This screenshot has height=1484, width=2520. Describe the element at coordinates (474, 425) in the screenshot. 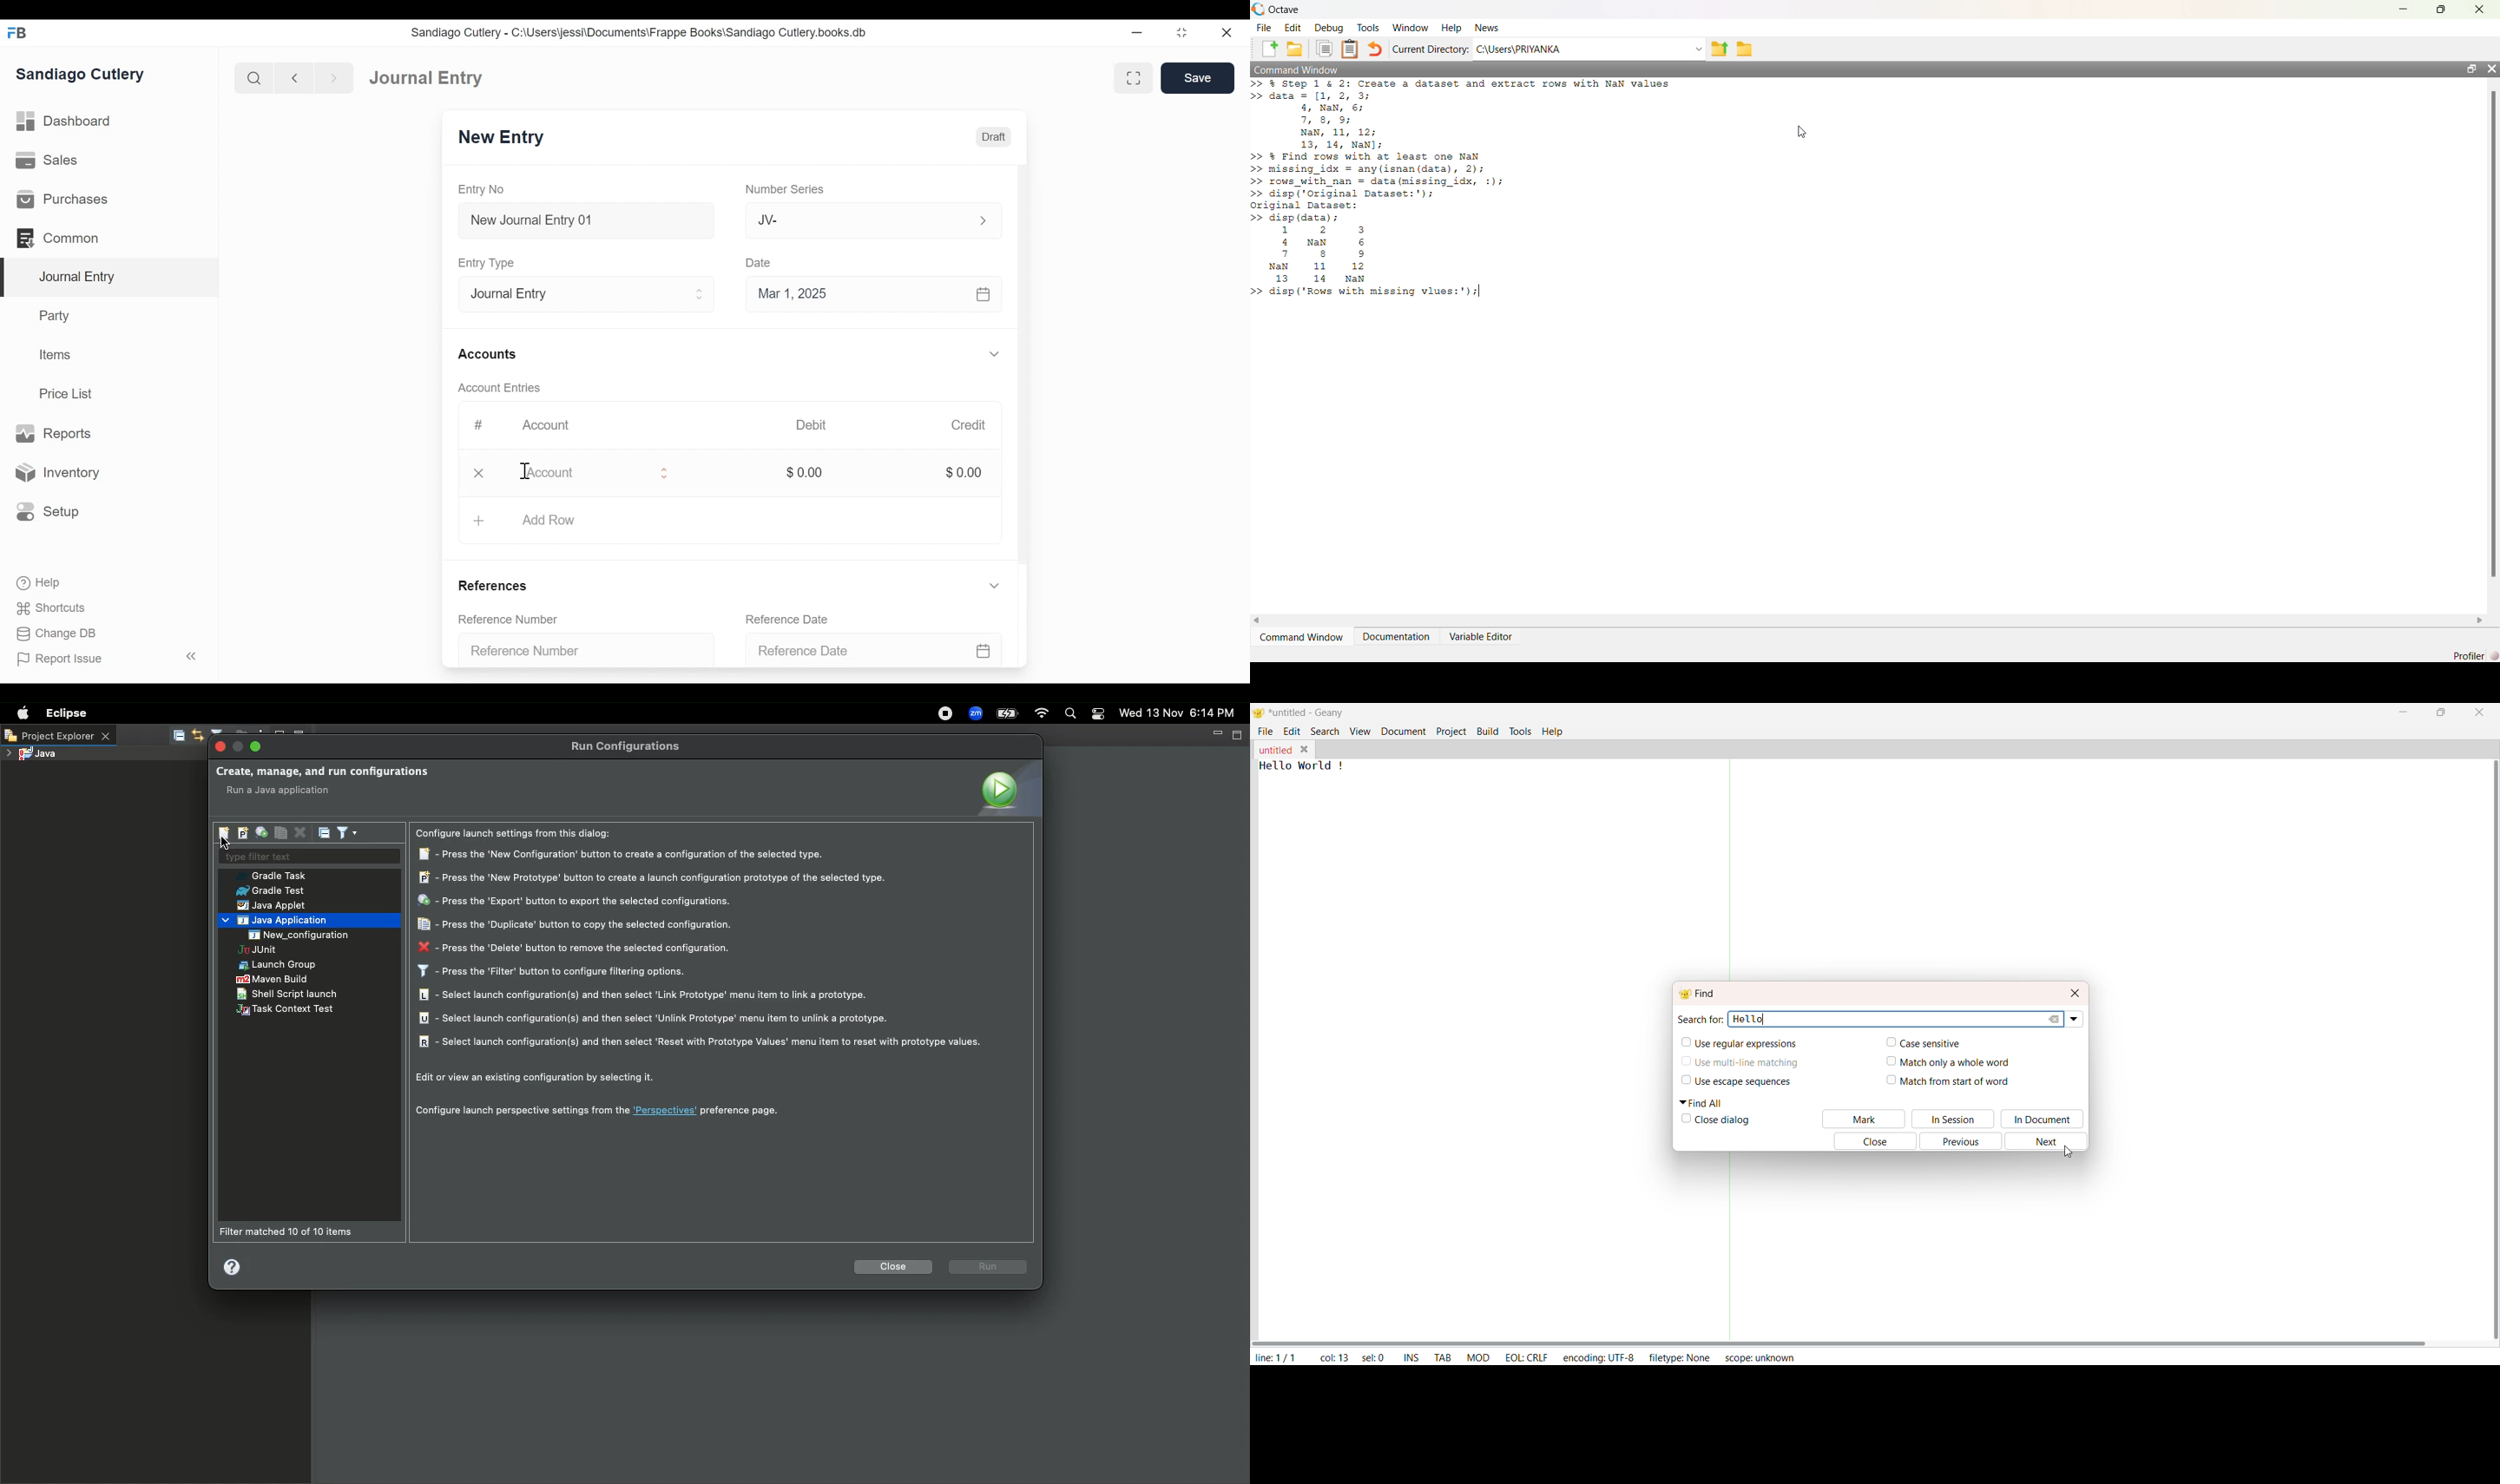

I see `#` at that location.